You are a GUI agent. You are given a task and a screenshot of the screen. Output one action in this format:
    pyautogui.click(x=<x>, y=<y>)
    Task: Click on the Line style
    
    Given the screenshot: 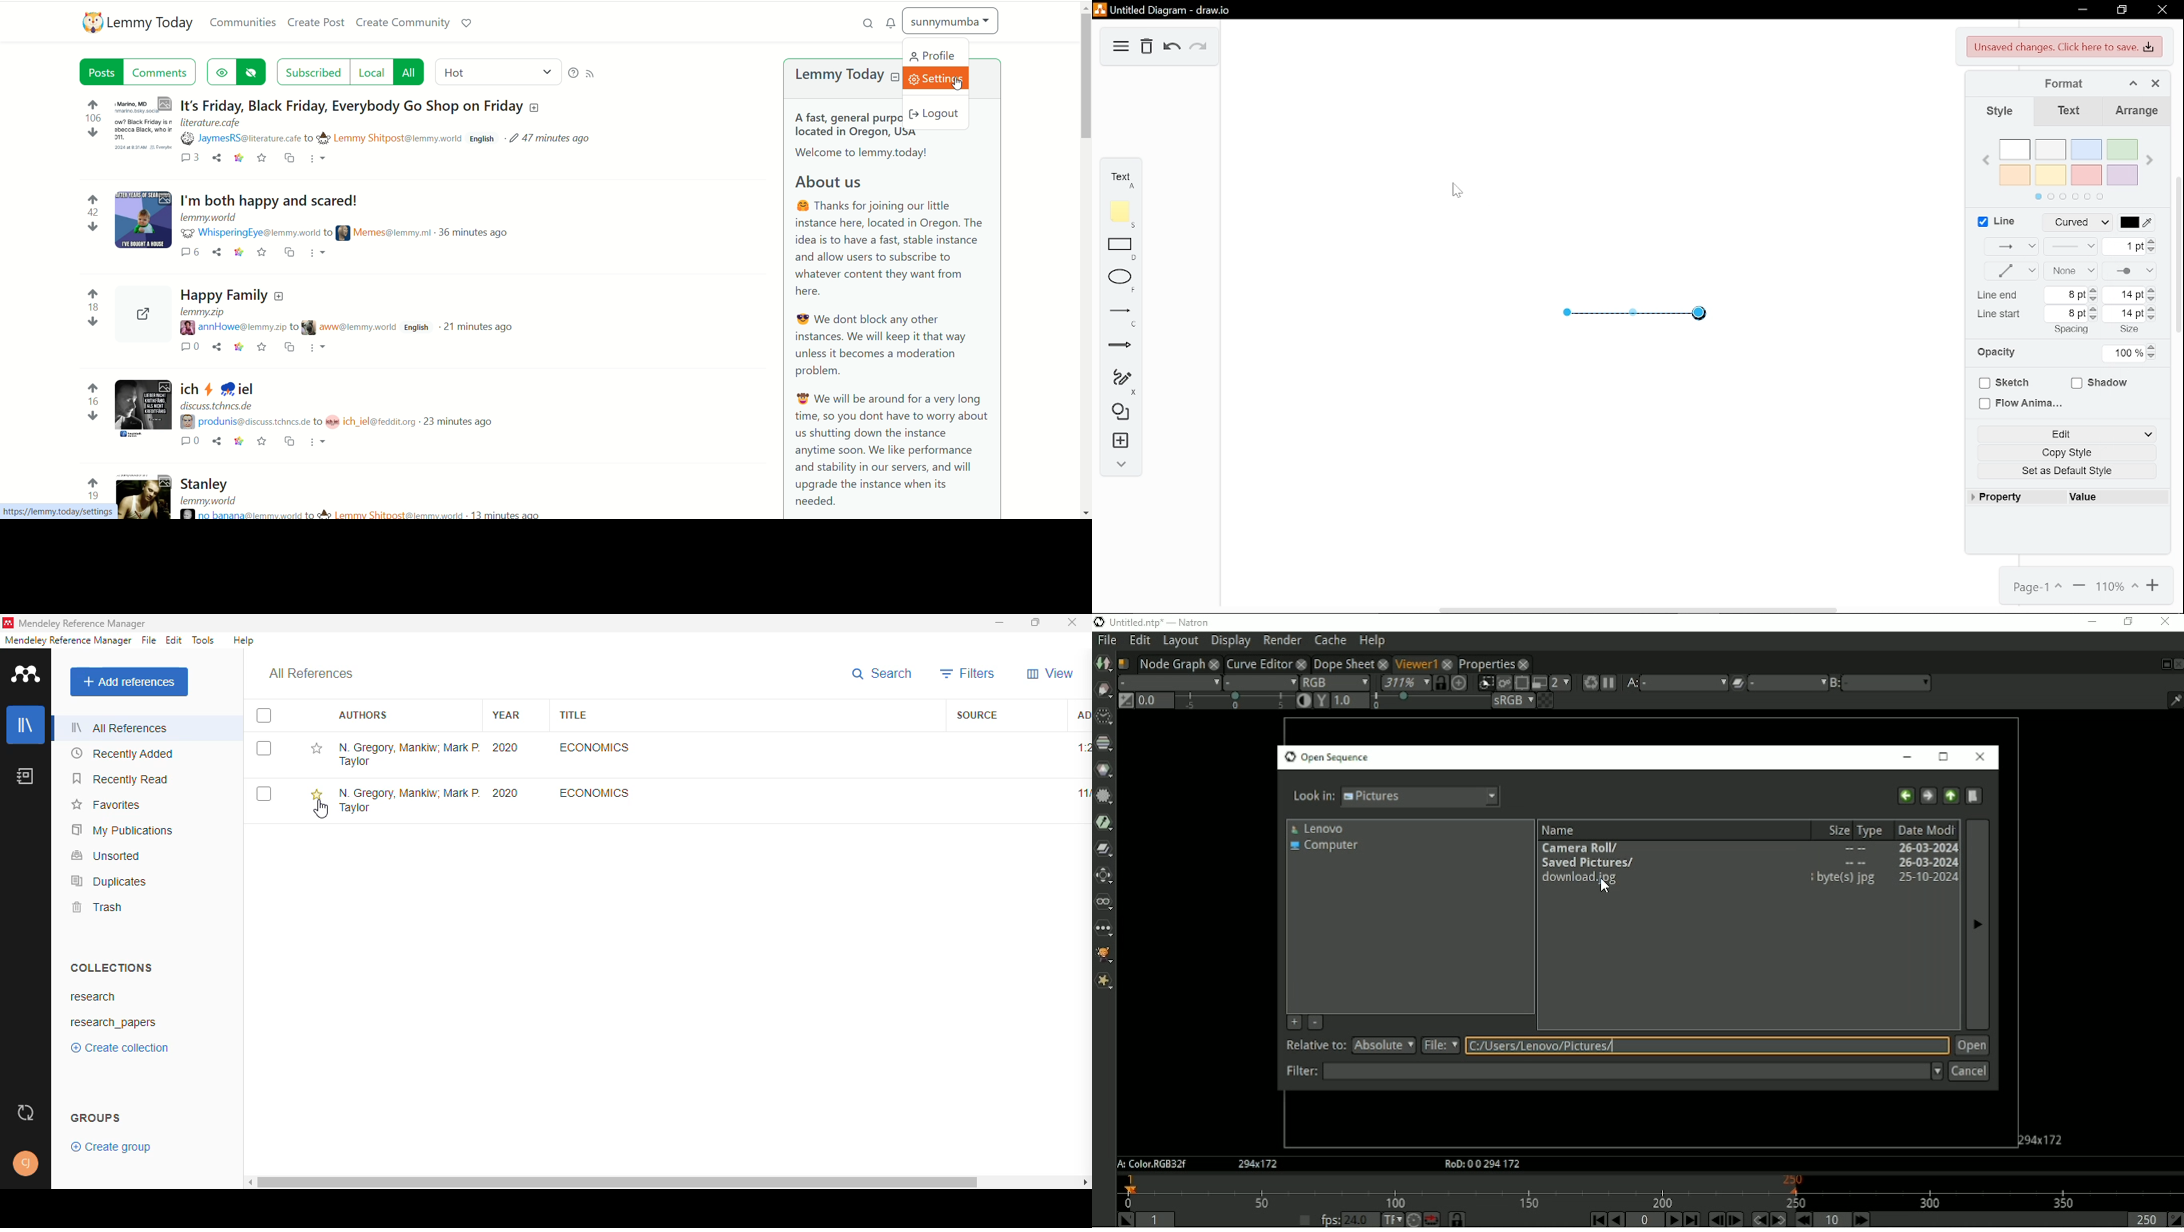 What is the action you would take?
    pyautogui.click(x=2076, y=223)
    